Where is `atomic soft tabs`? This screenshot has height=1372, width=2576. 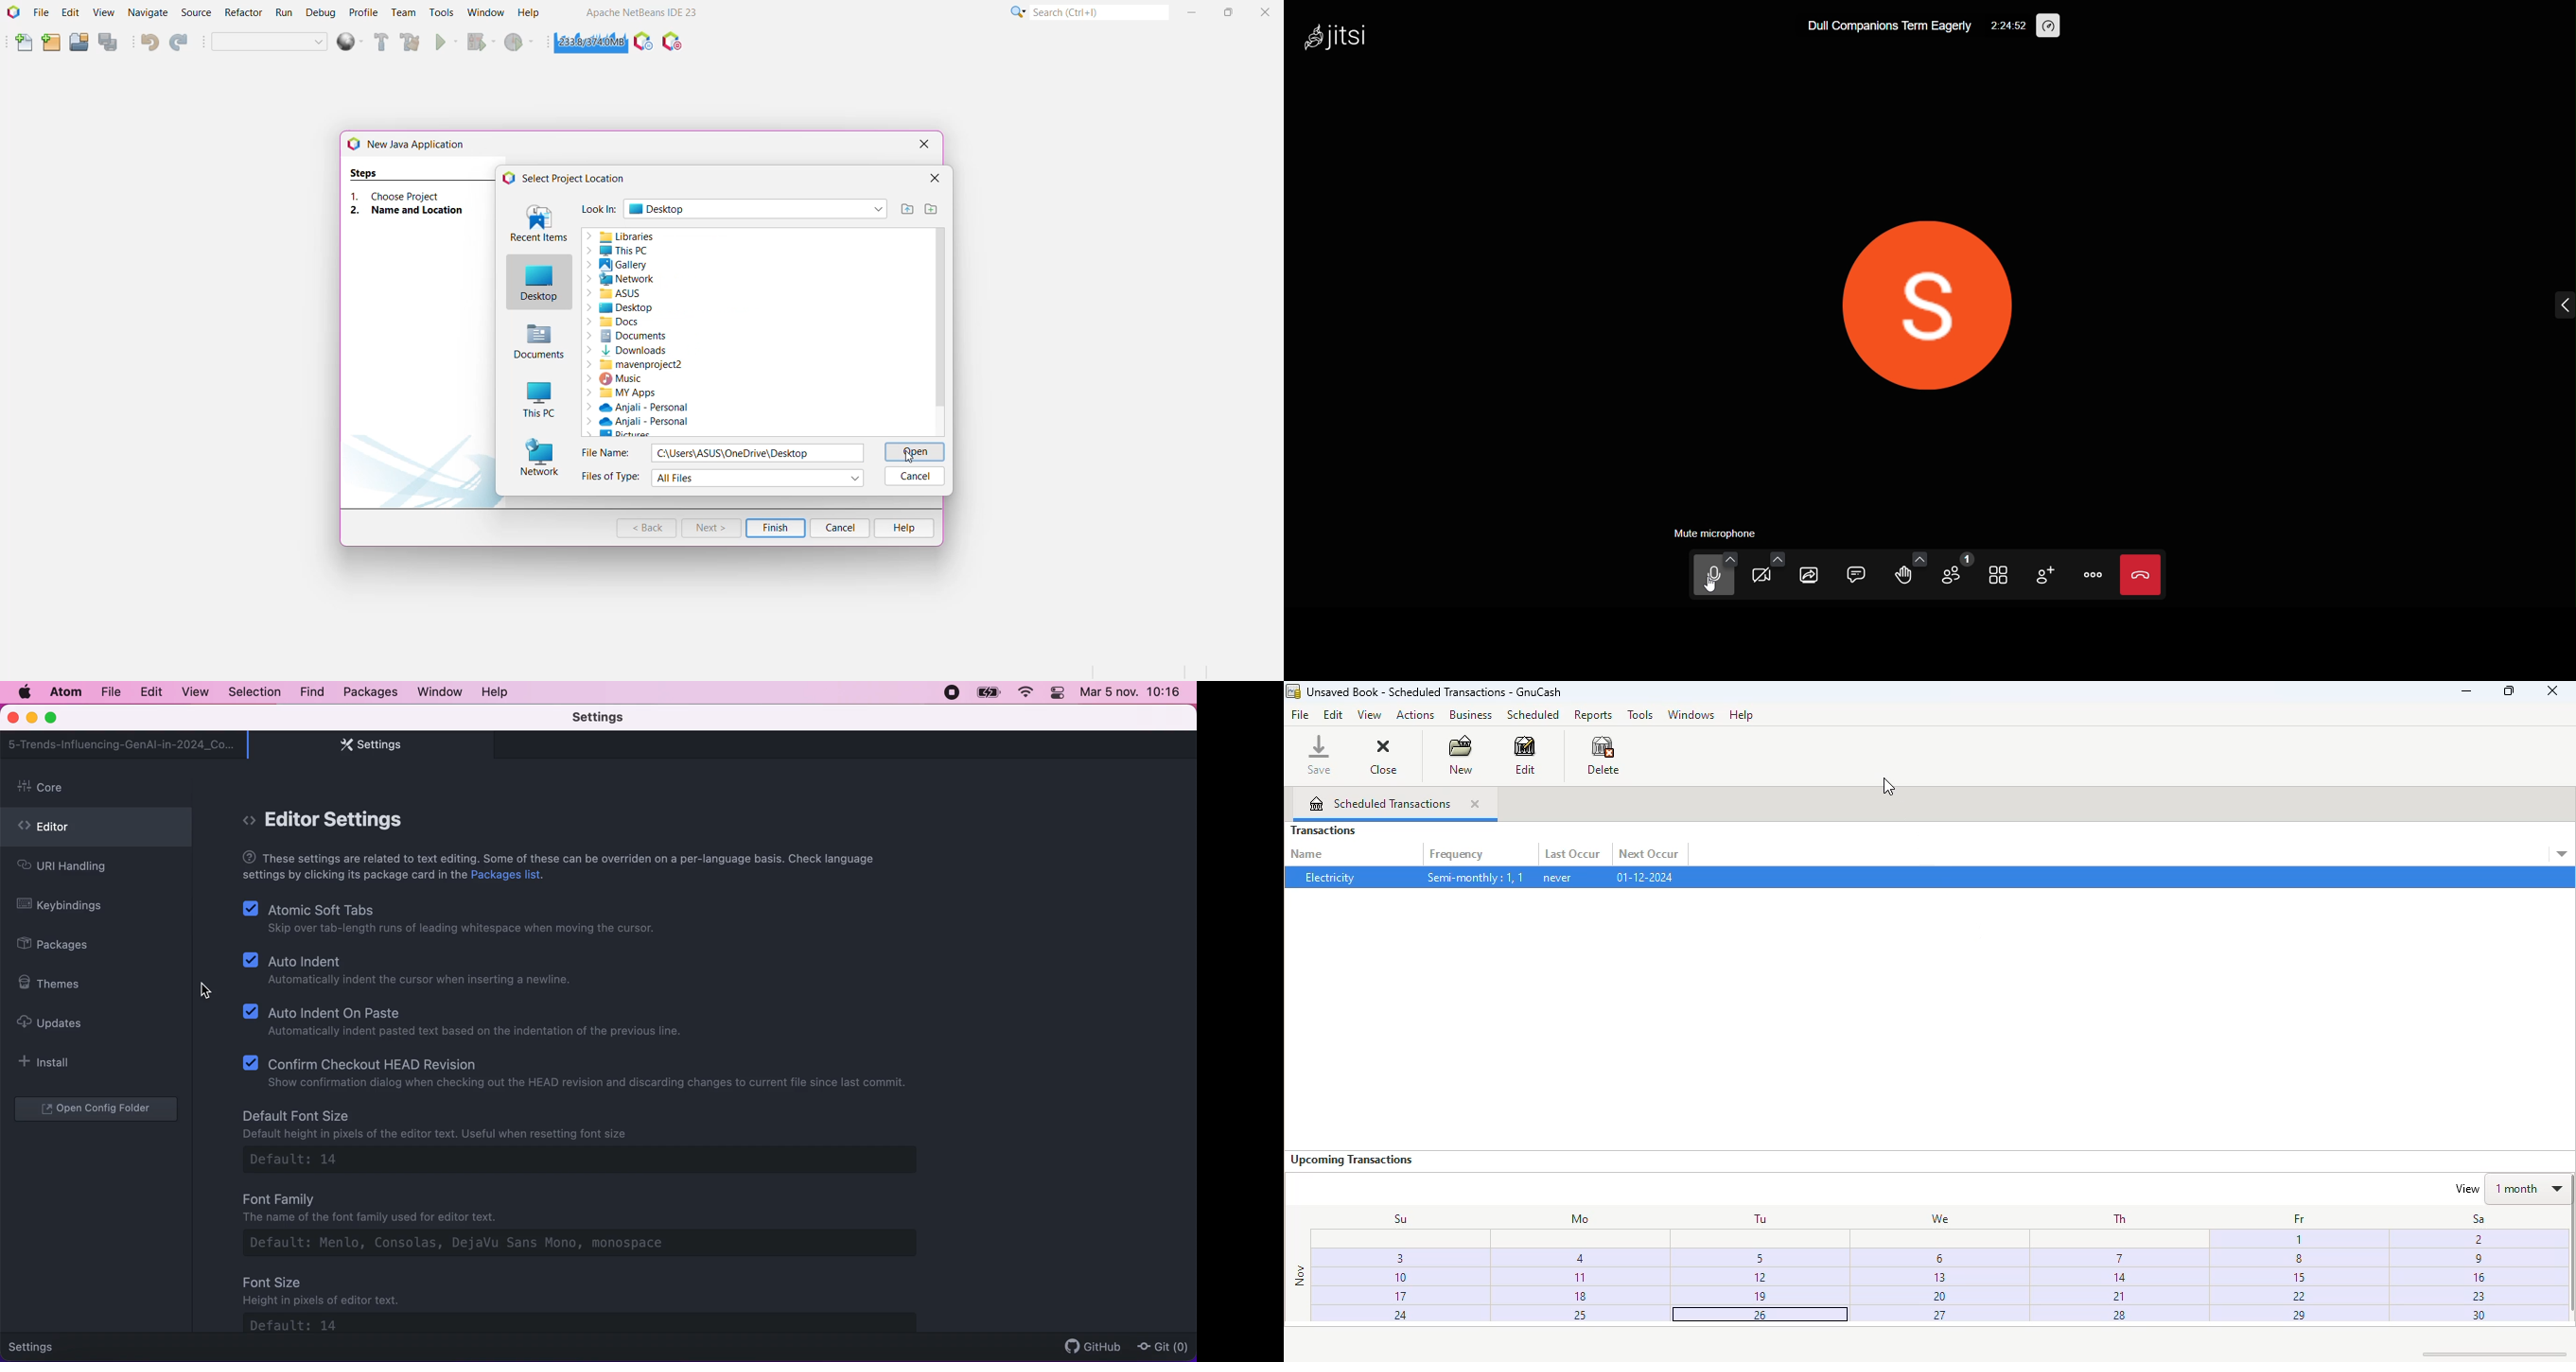 atomic soft tabs is located at coordinates (453, 920).